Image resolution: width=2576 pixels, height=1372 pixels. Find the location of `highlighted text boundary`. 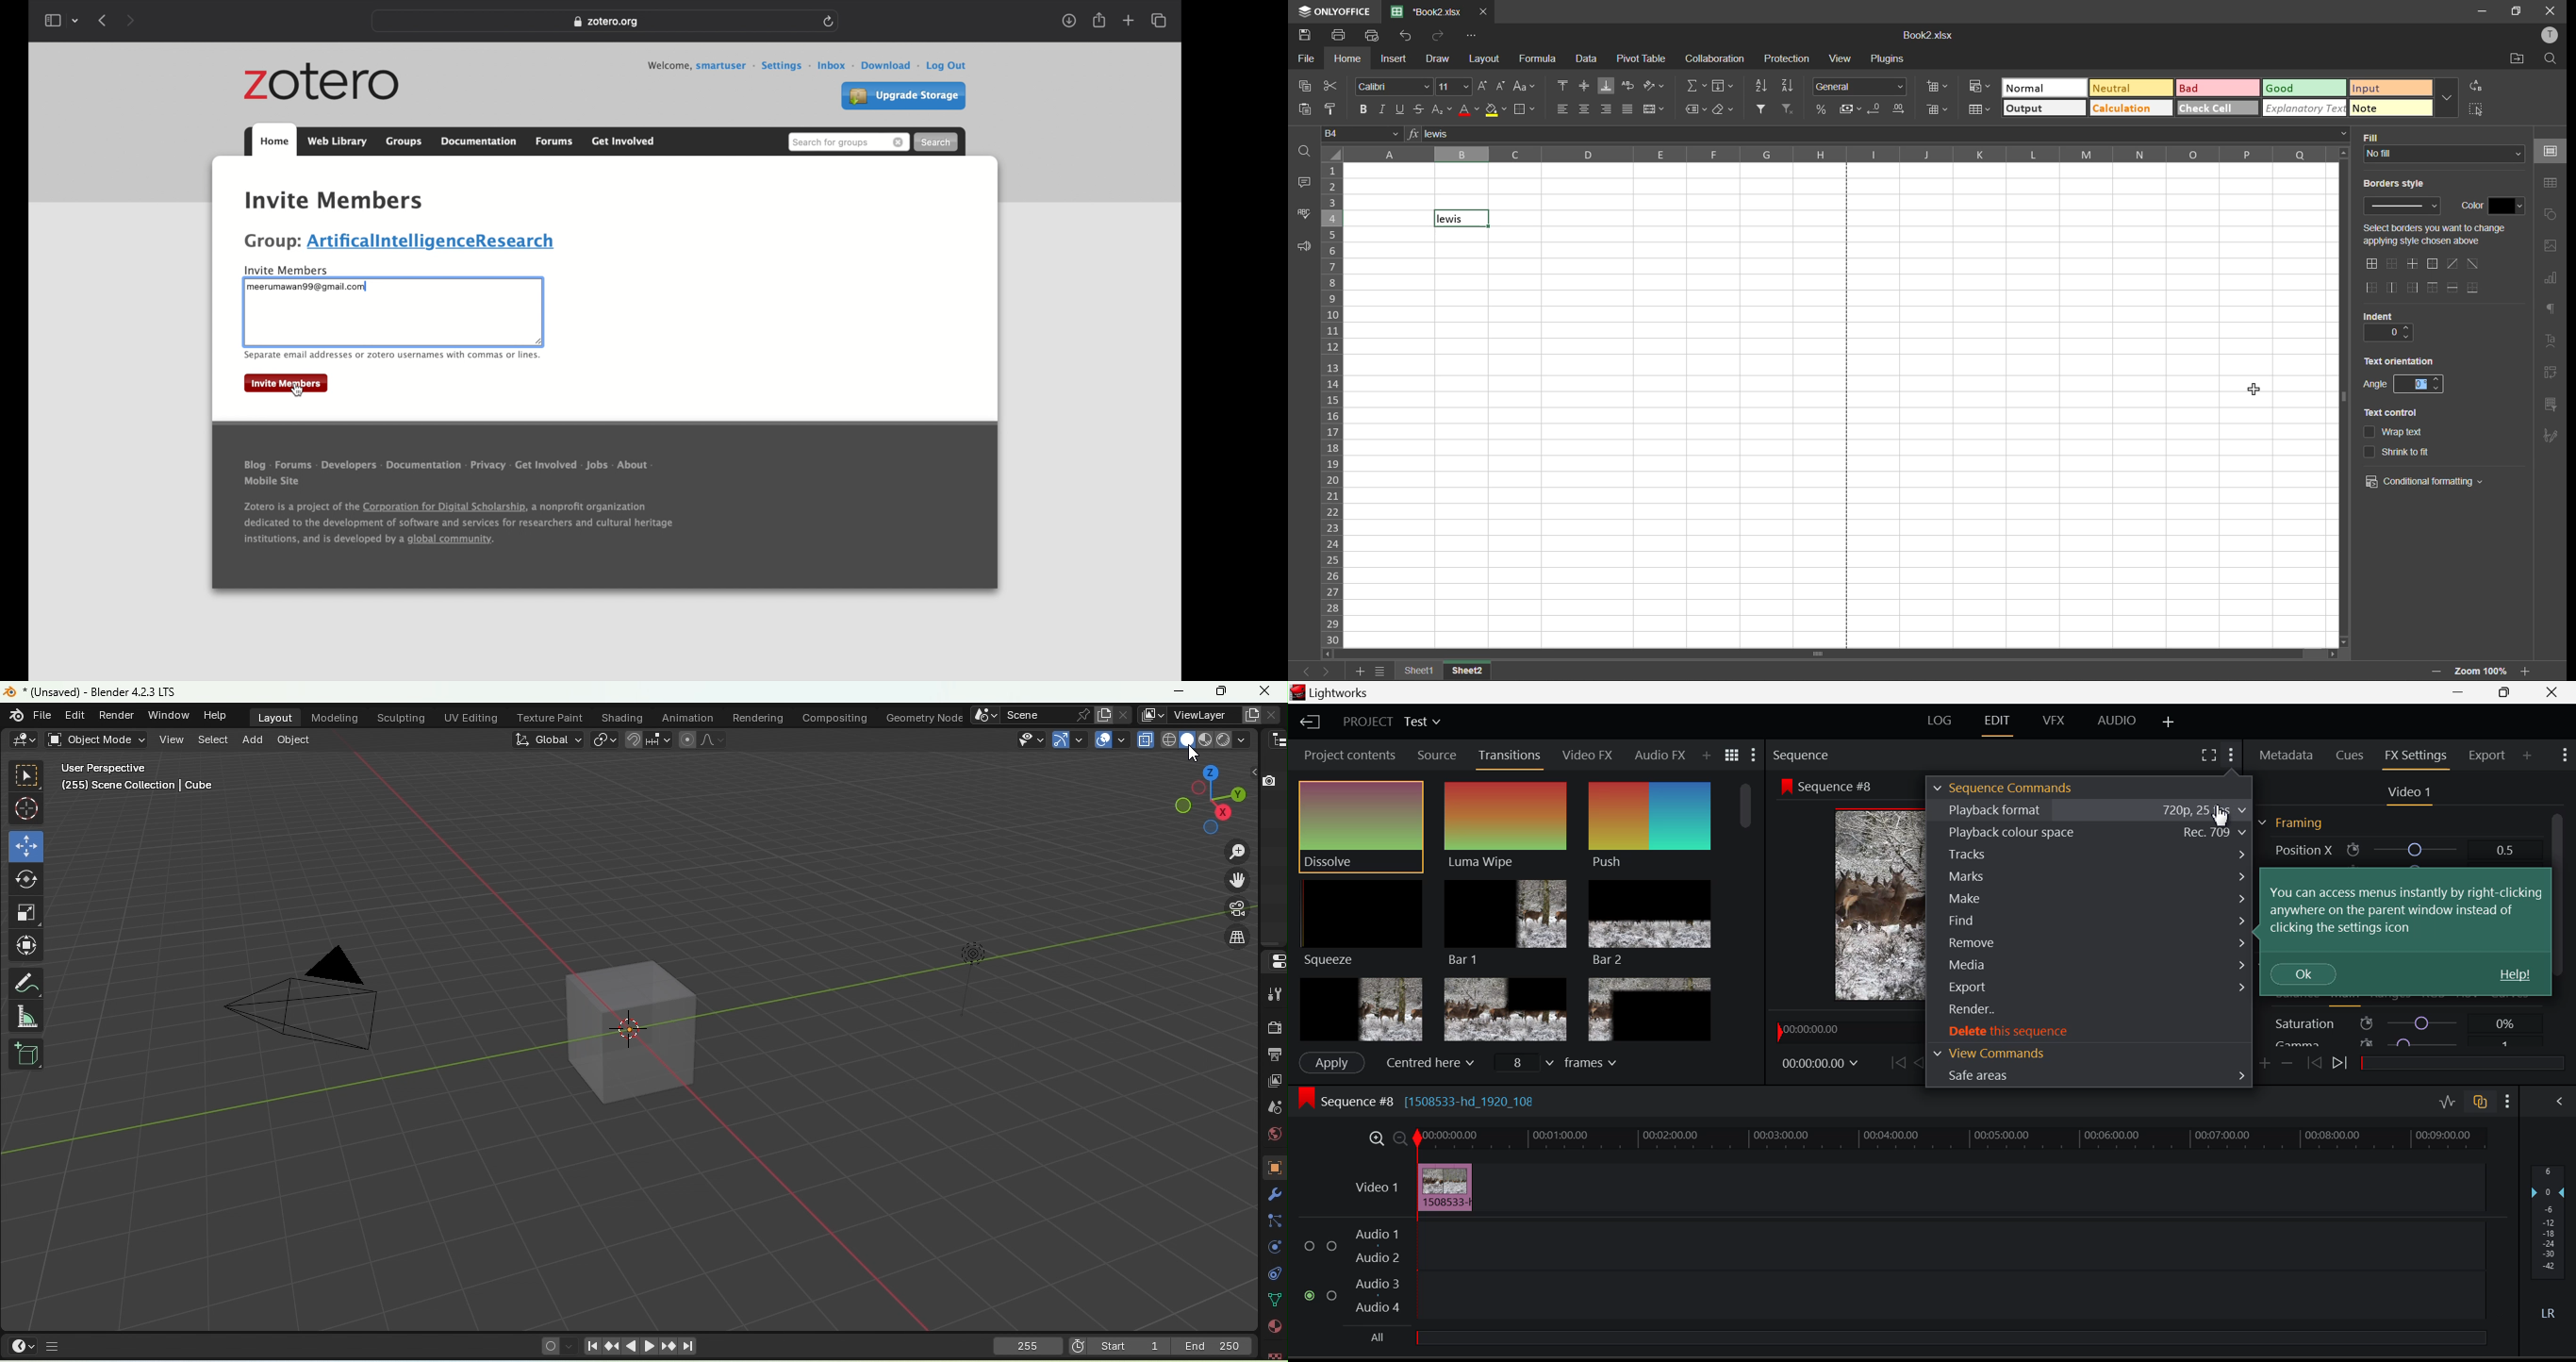

highlighted text boundary is located at coordinates (246, 319).